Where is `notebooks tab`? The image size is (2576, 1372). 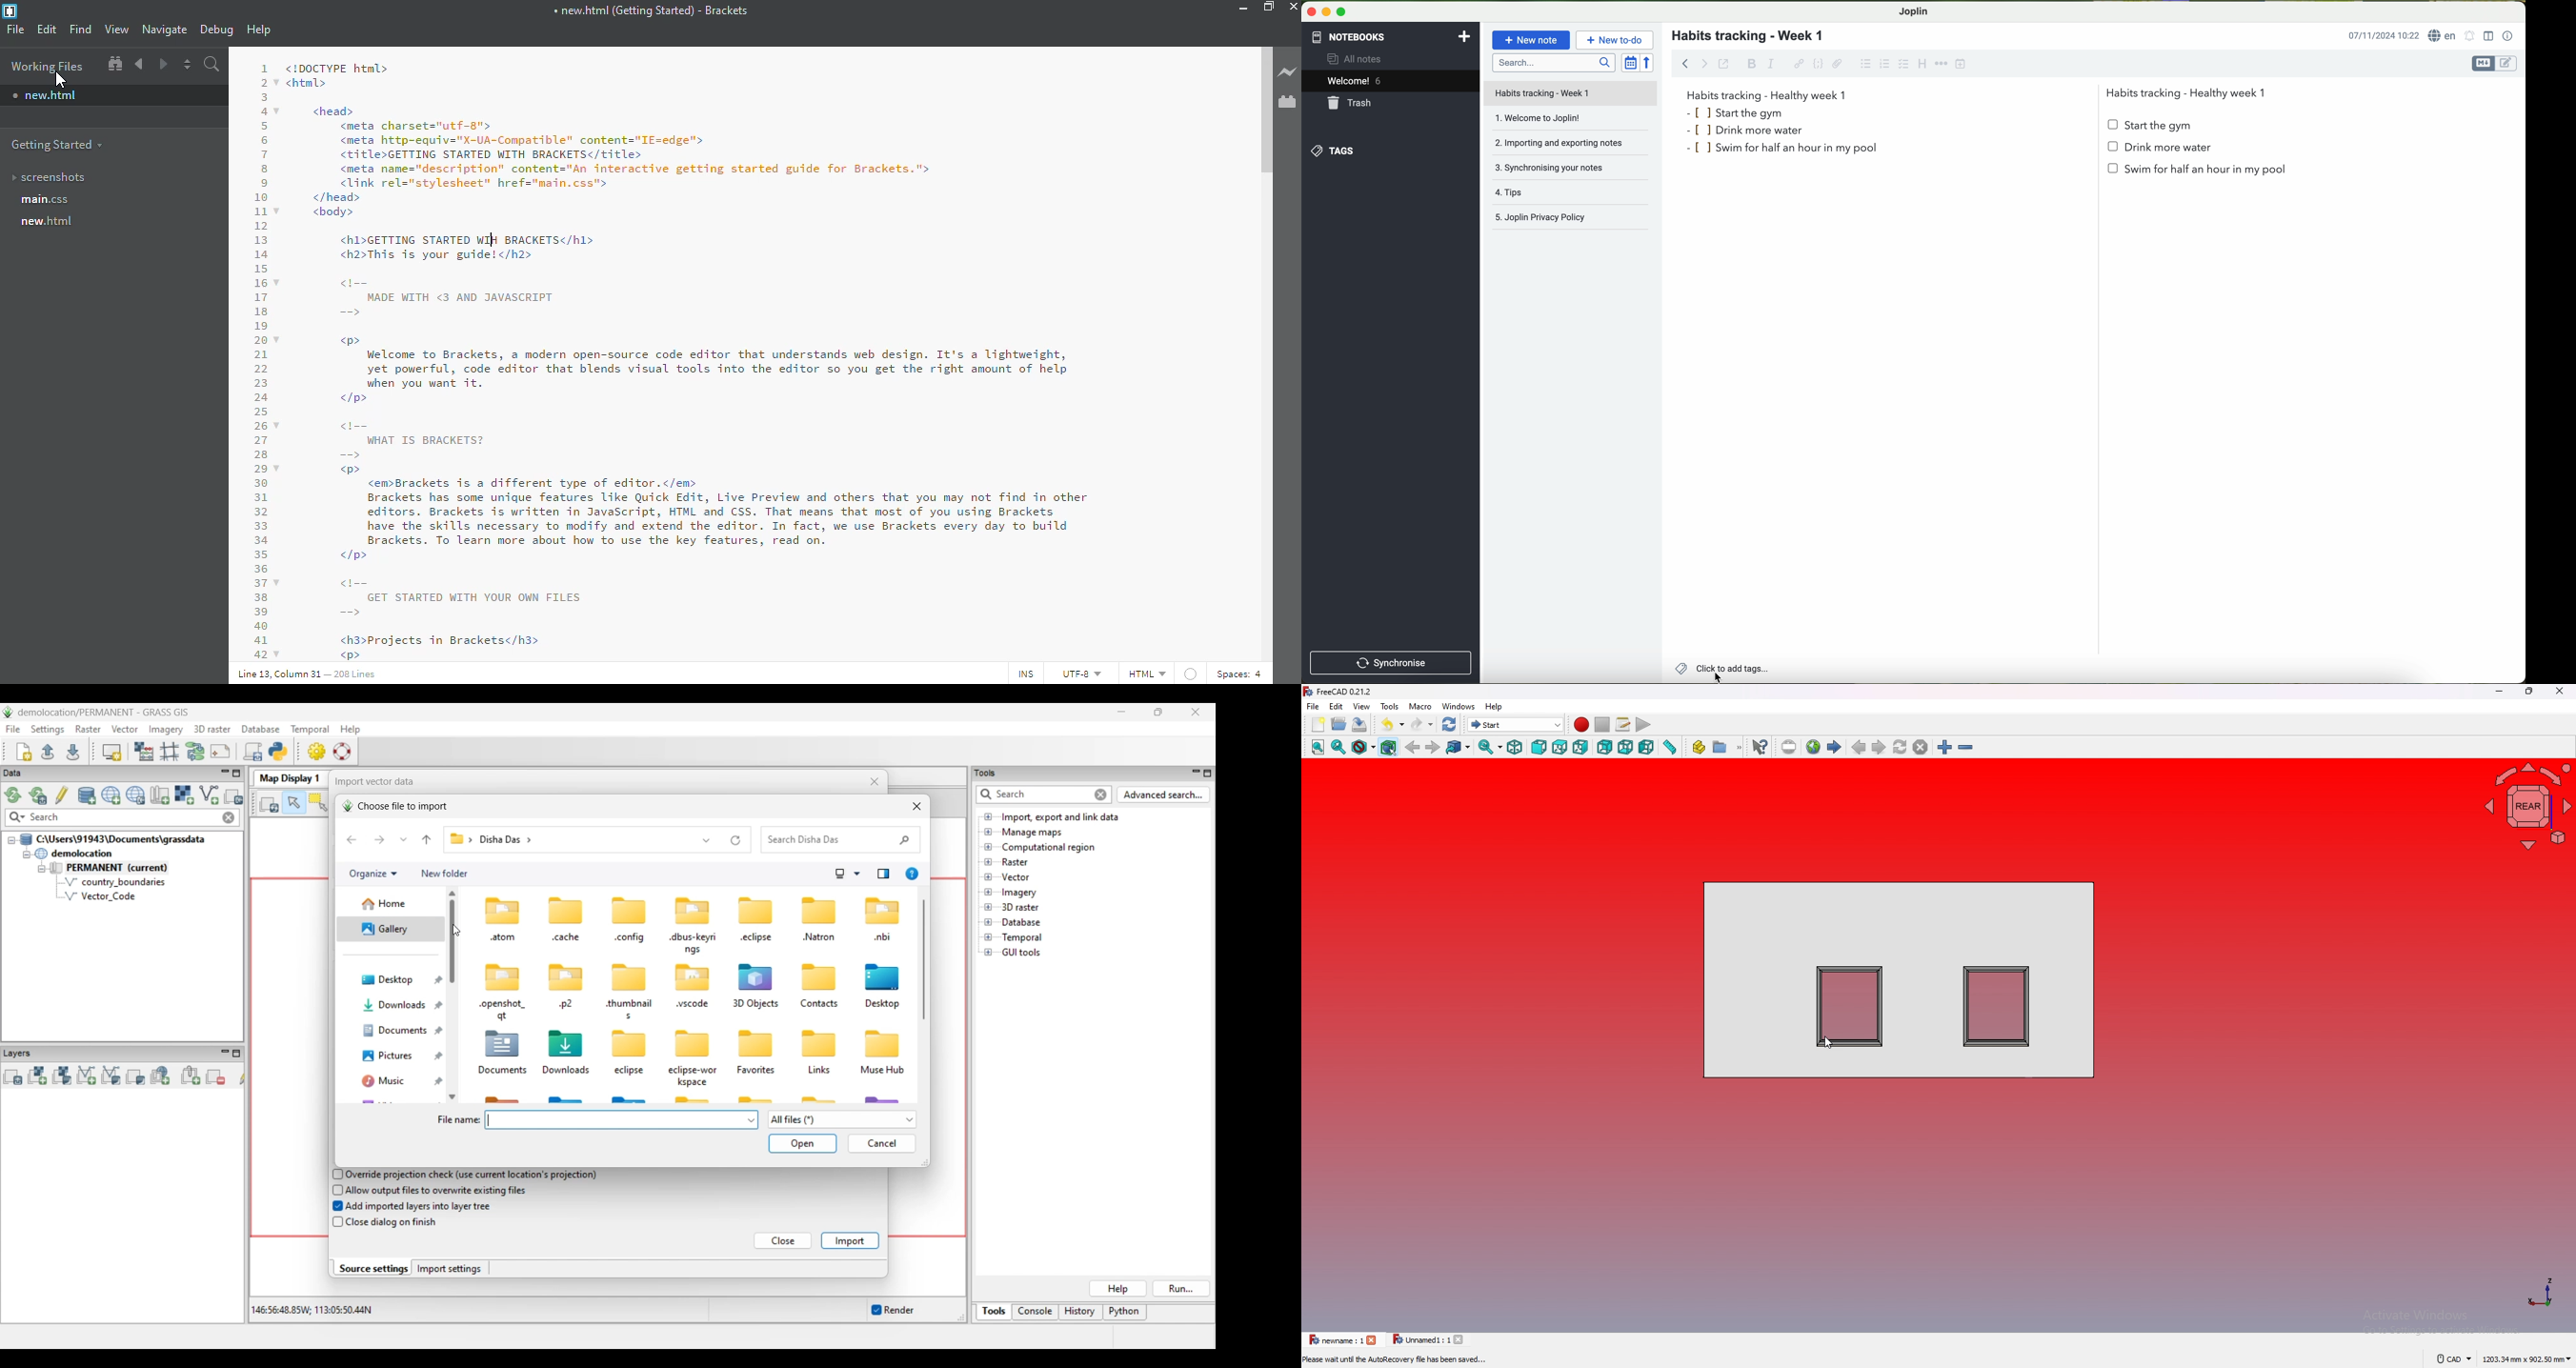
notebooks tab is located at coordinates (1392, 37).